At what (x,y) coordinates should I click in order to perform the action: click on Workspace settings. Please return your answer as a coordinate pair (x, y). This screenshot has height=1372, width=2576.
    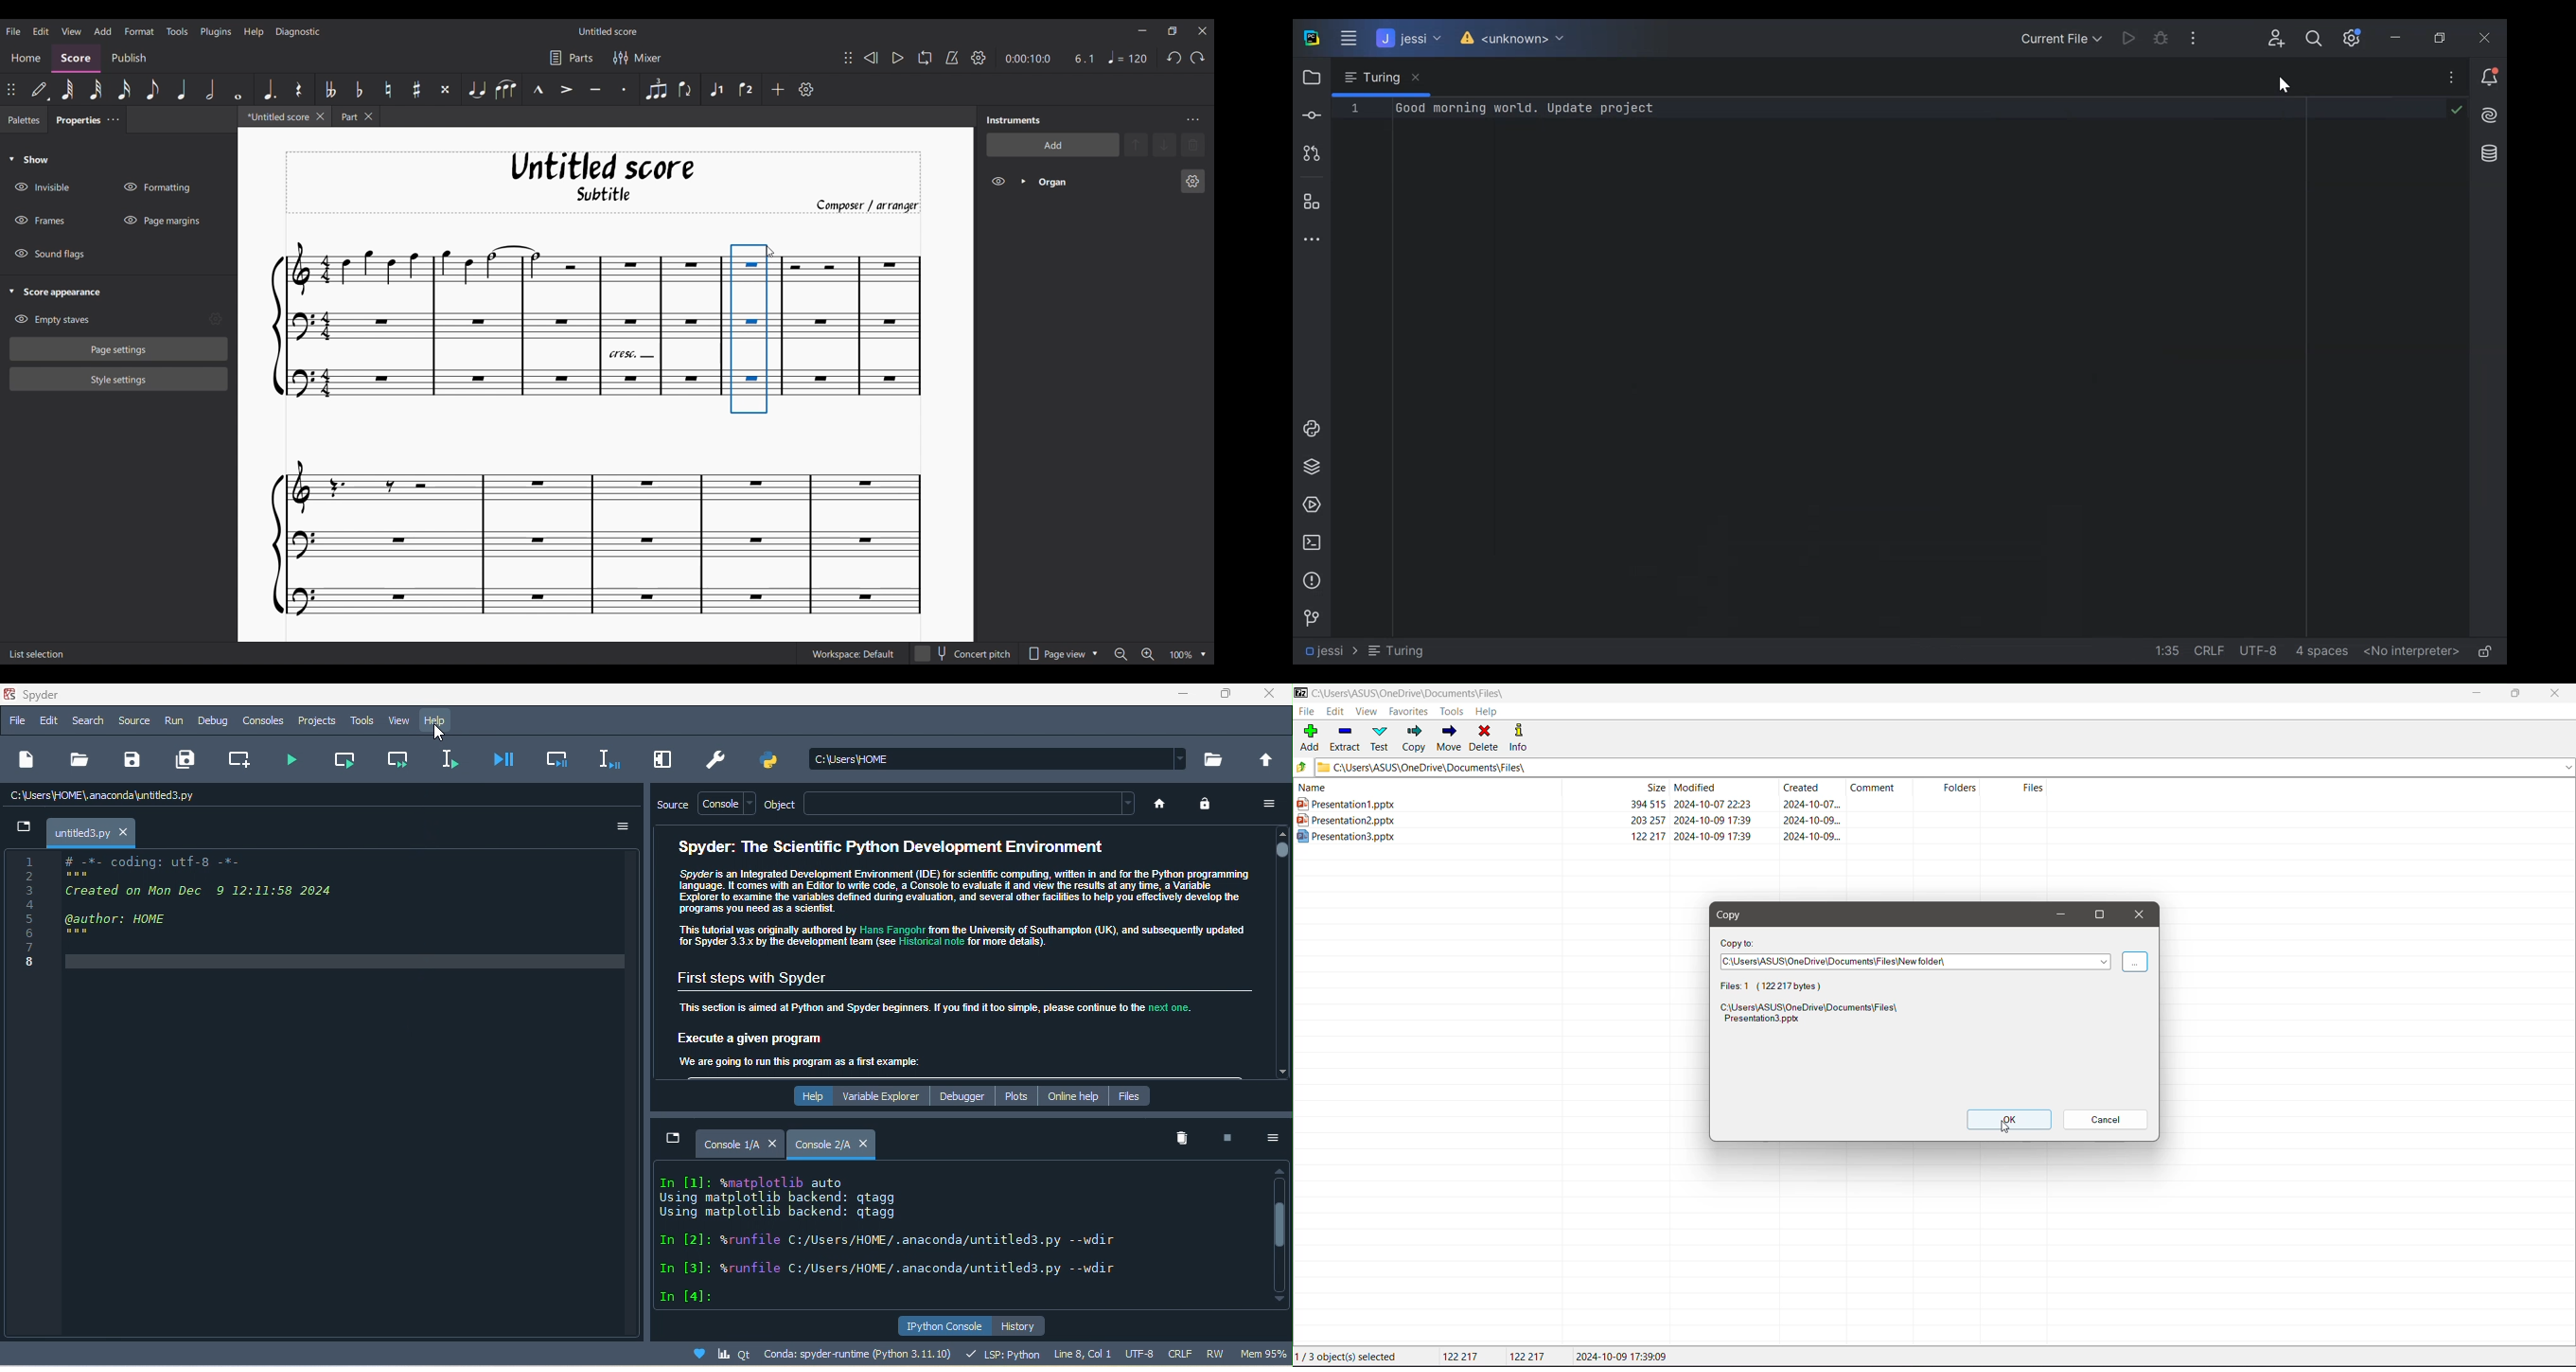
    Looking at the image, I should click on (852, 654).